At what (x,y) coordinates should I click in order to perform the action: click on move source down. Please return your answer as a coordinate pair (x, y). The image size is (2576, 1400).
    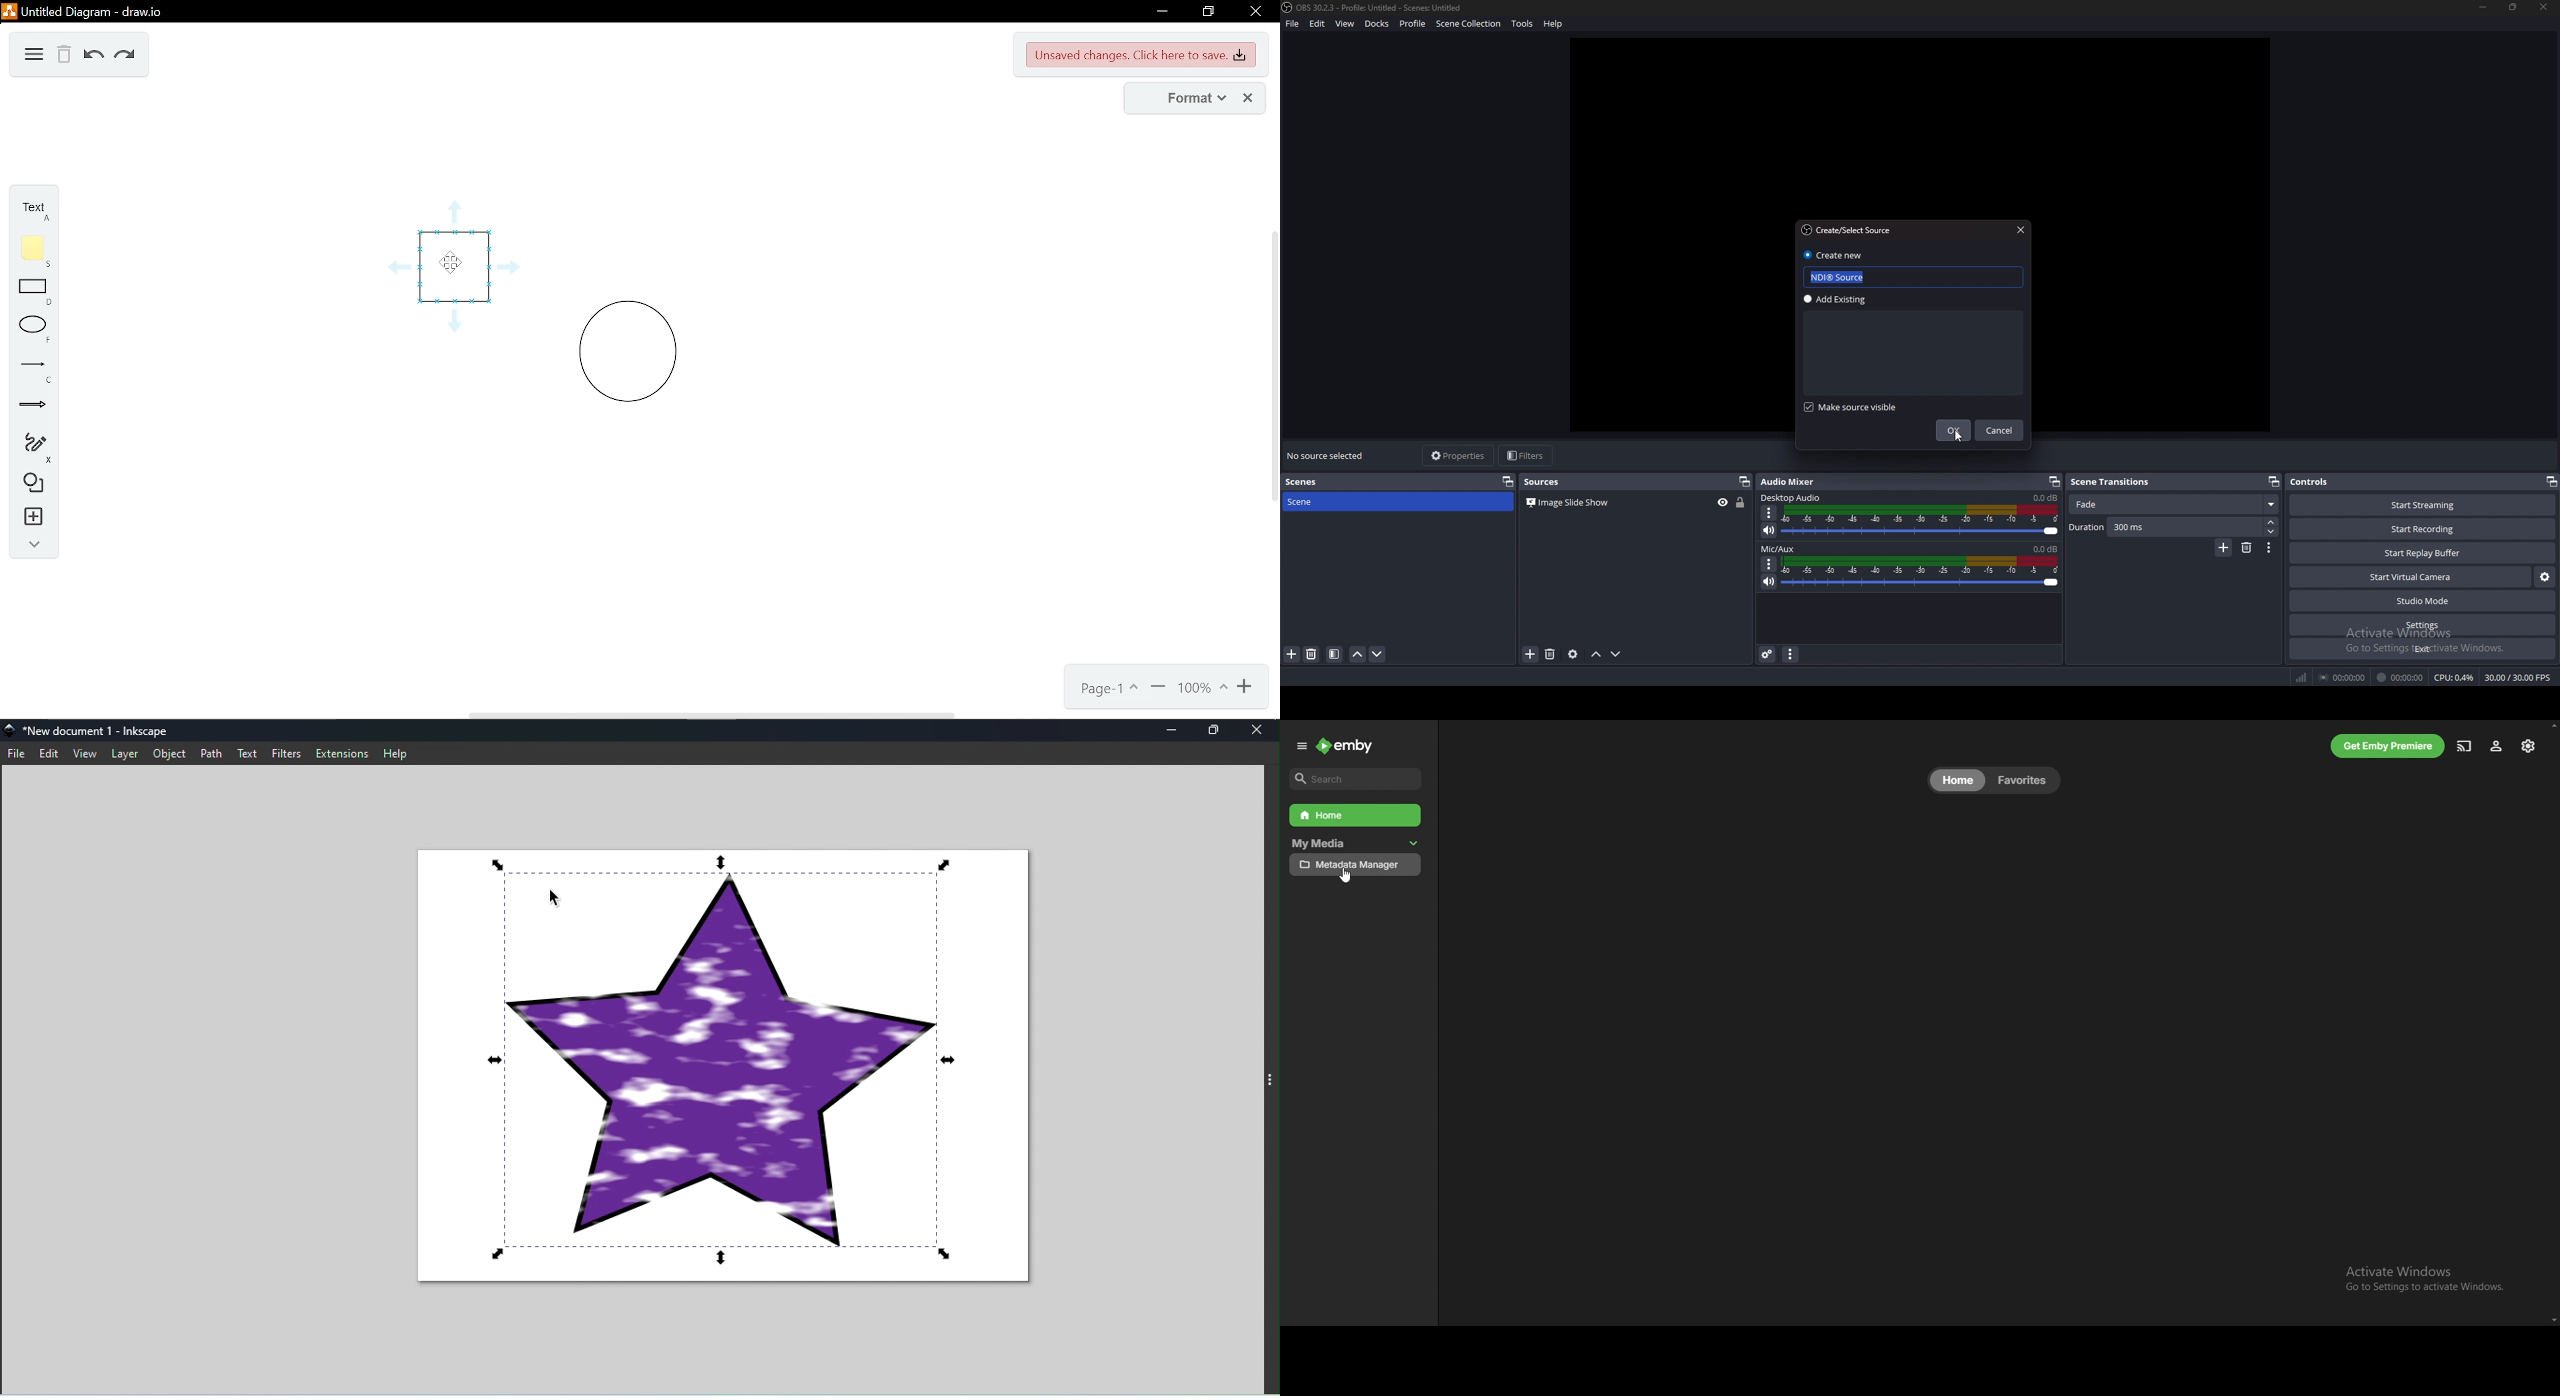
    Looking at the image, I should click on (1616, 655).